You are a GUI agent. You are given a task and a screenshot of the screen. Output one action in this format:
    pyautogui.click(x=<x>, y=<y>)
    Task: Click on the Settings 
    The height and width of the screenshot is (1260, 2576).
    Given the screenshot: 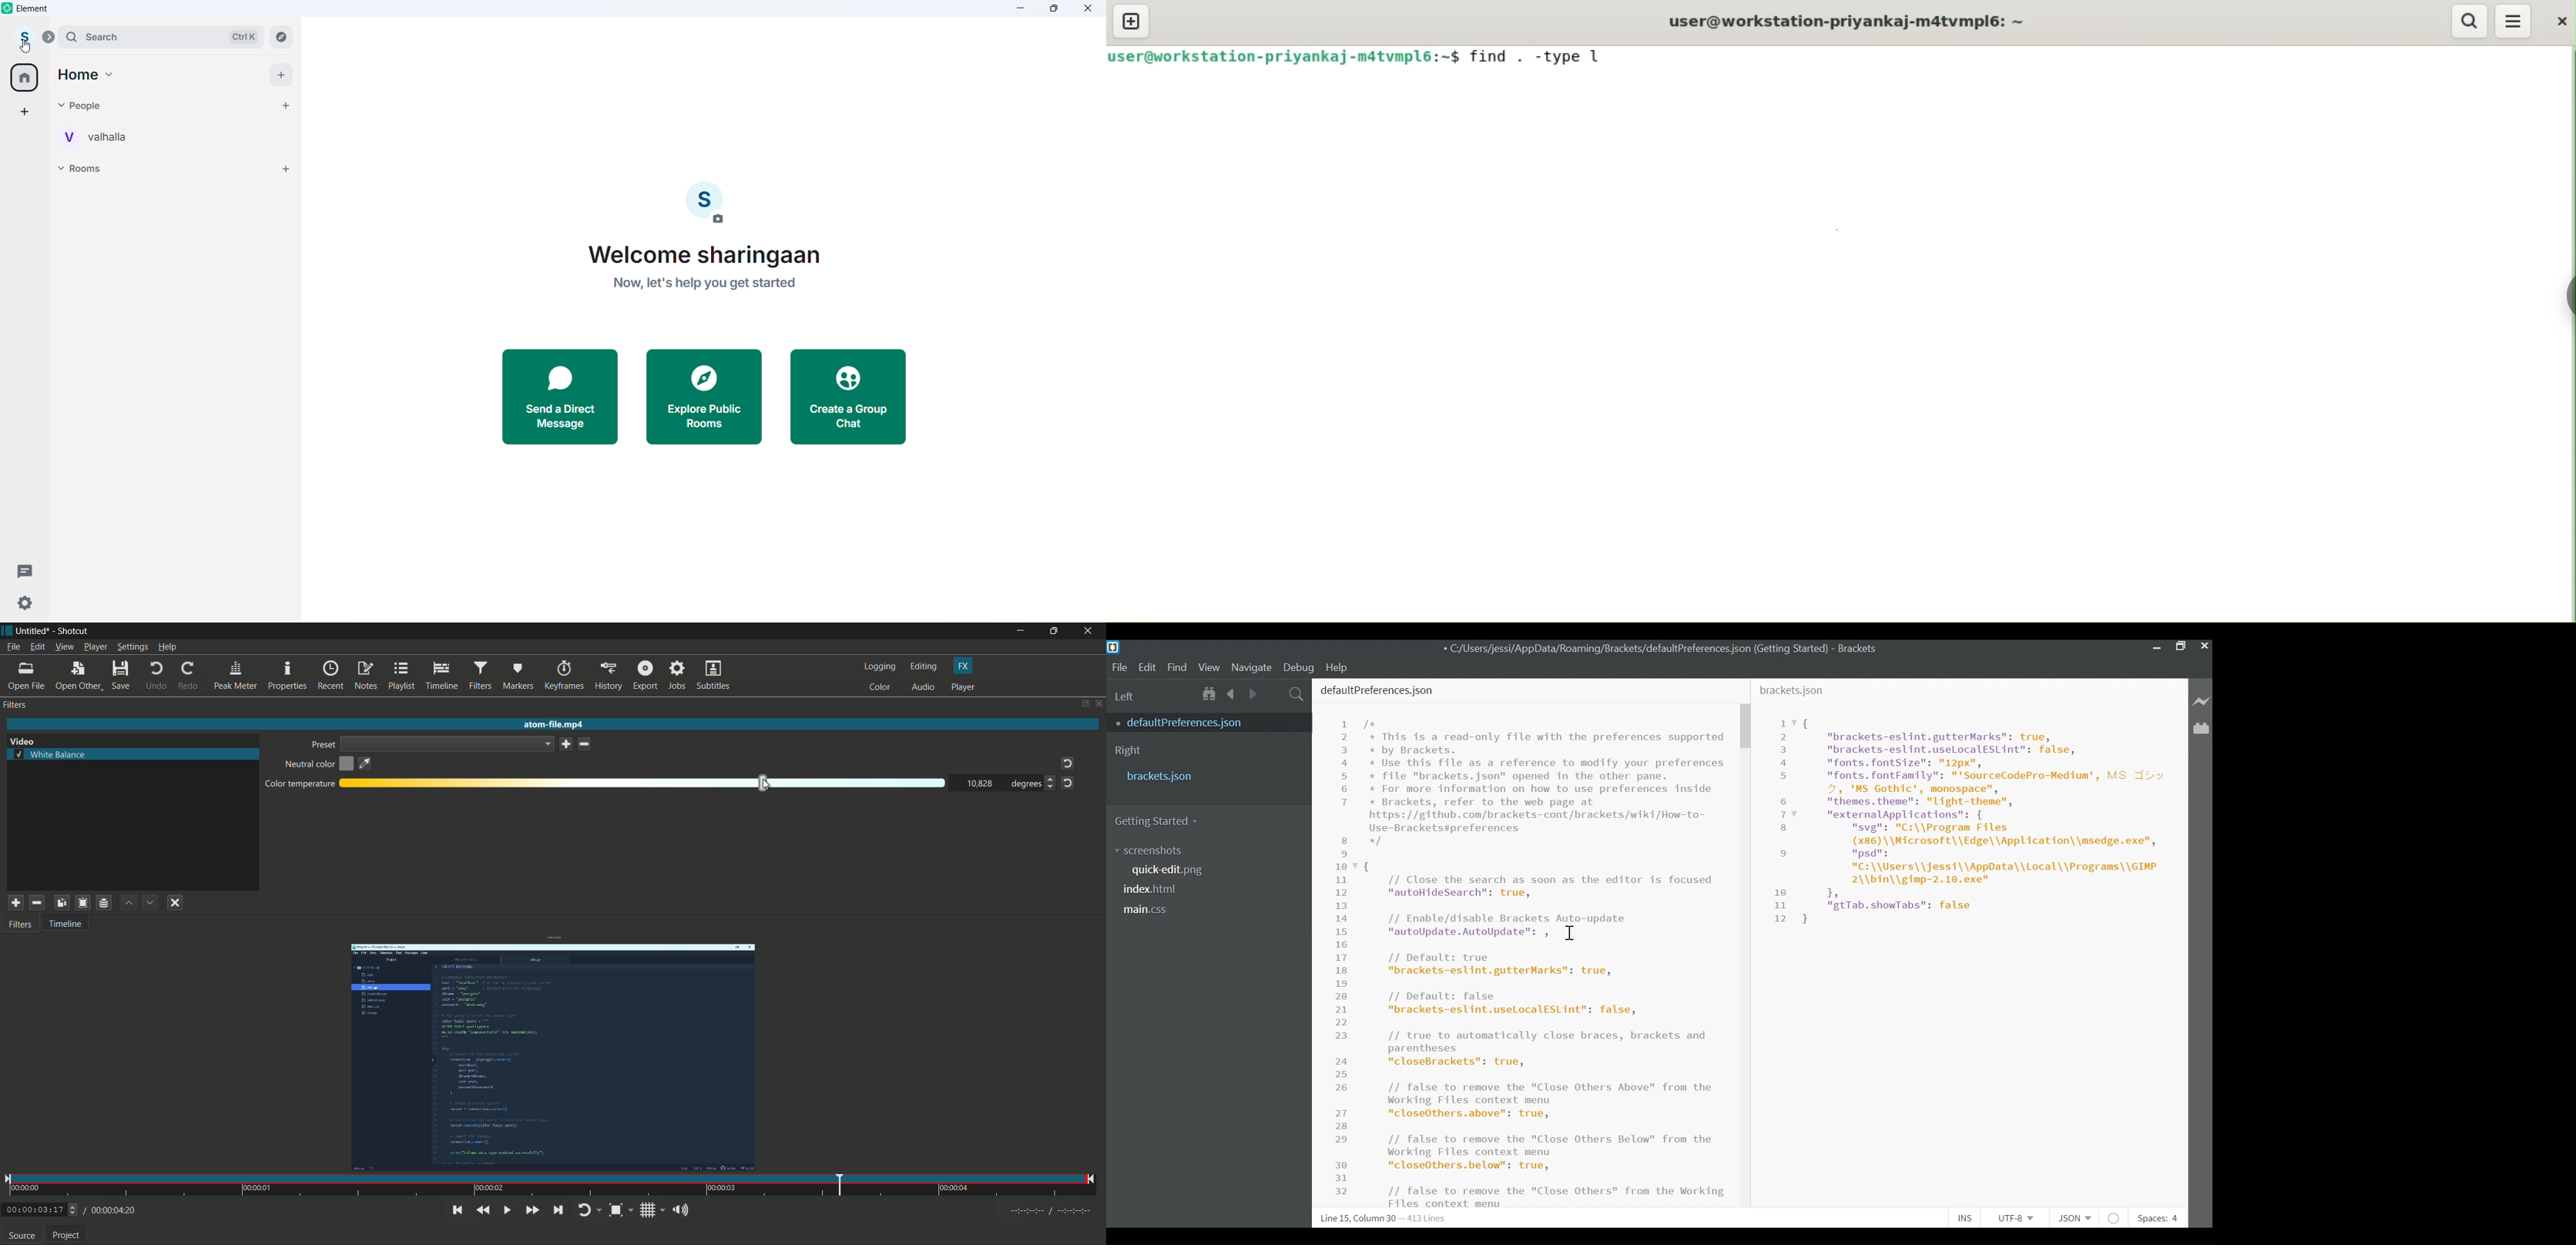 What is the action you would take?
    pyautogui.click(x=25, y=602)
    